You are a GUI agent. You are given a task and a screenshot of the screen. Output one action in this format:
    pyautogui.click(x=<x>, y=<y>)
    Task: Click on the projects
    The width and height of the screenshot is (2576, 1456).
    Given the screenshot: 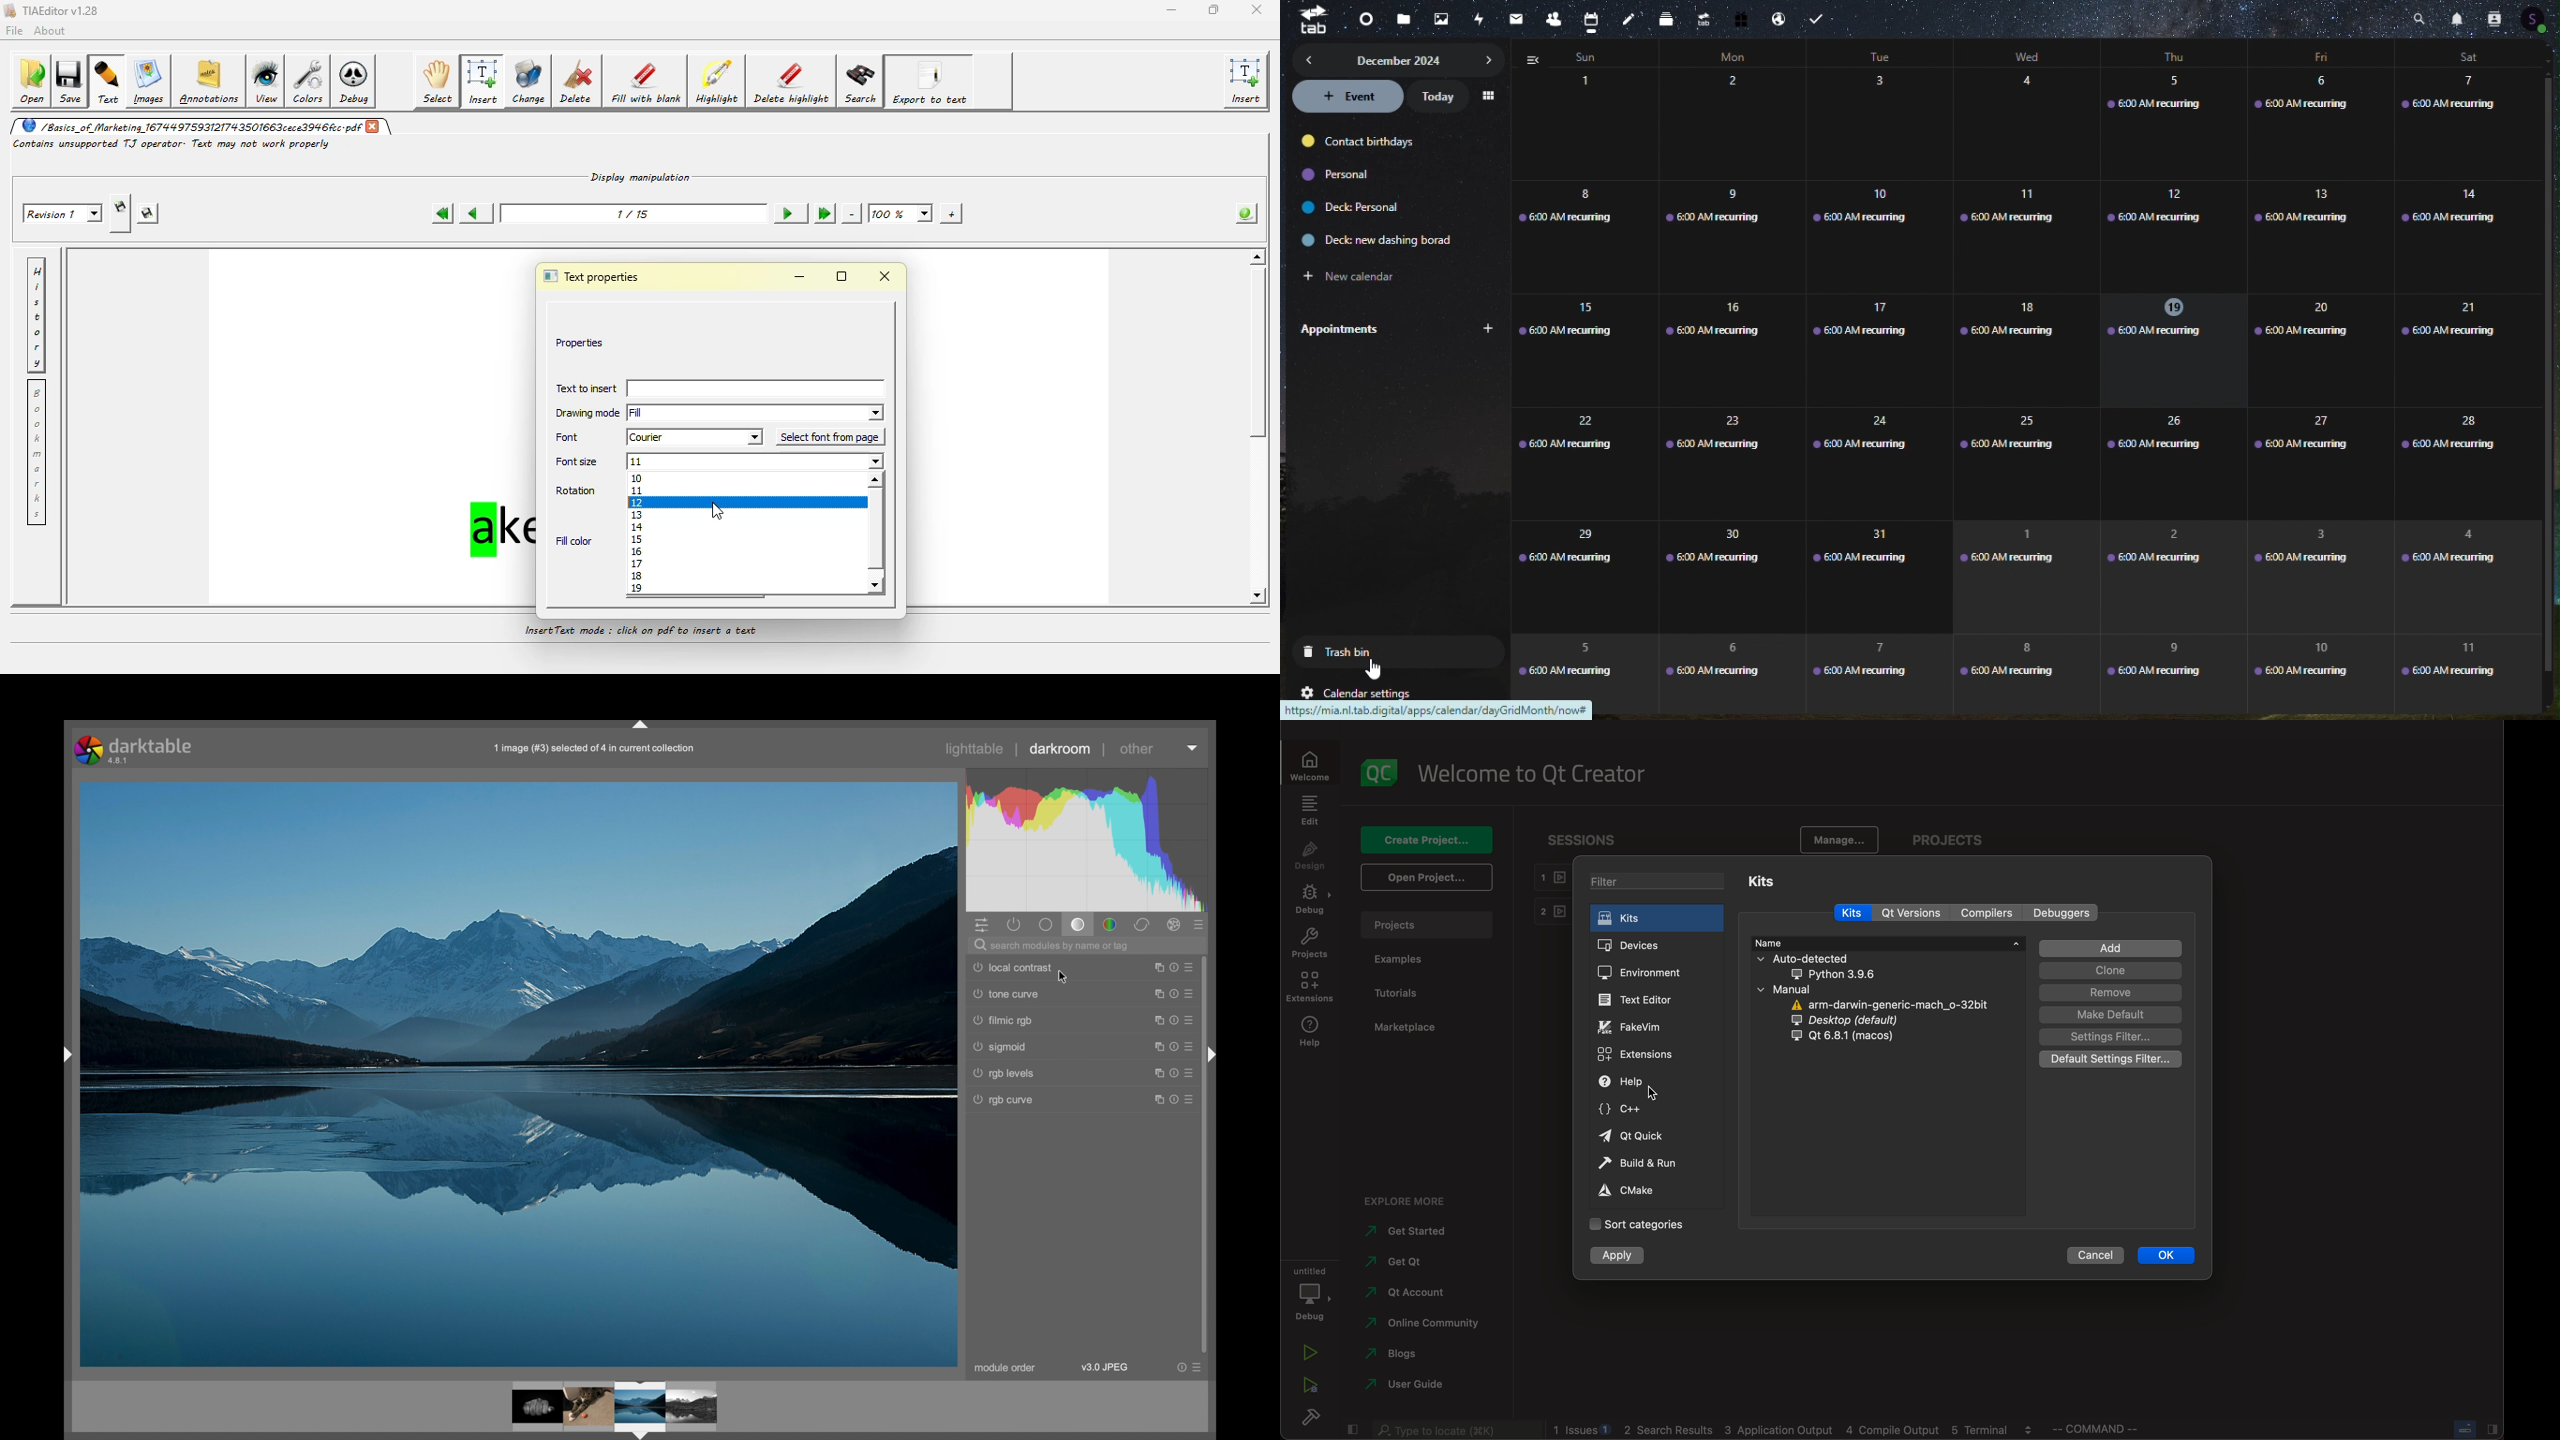 What is the action you would take?
    pyautogui.click(x=1426, y=927)
    